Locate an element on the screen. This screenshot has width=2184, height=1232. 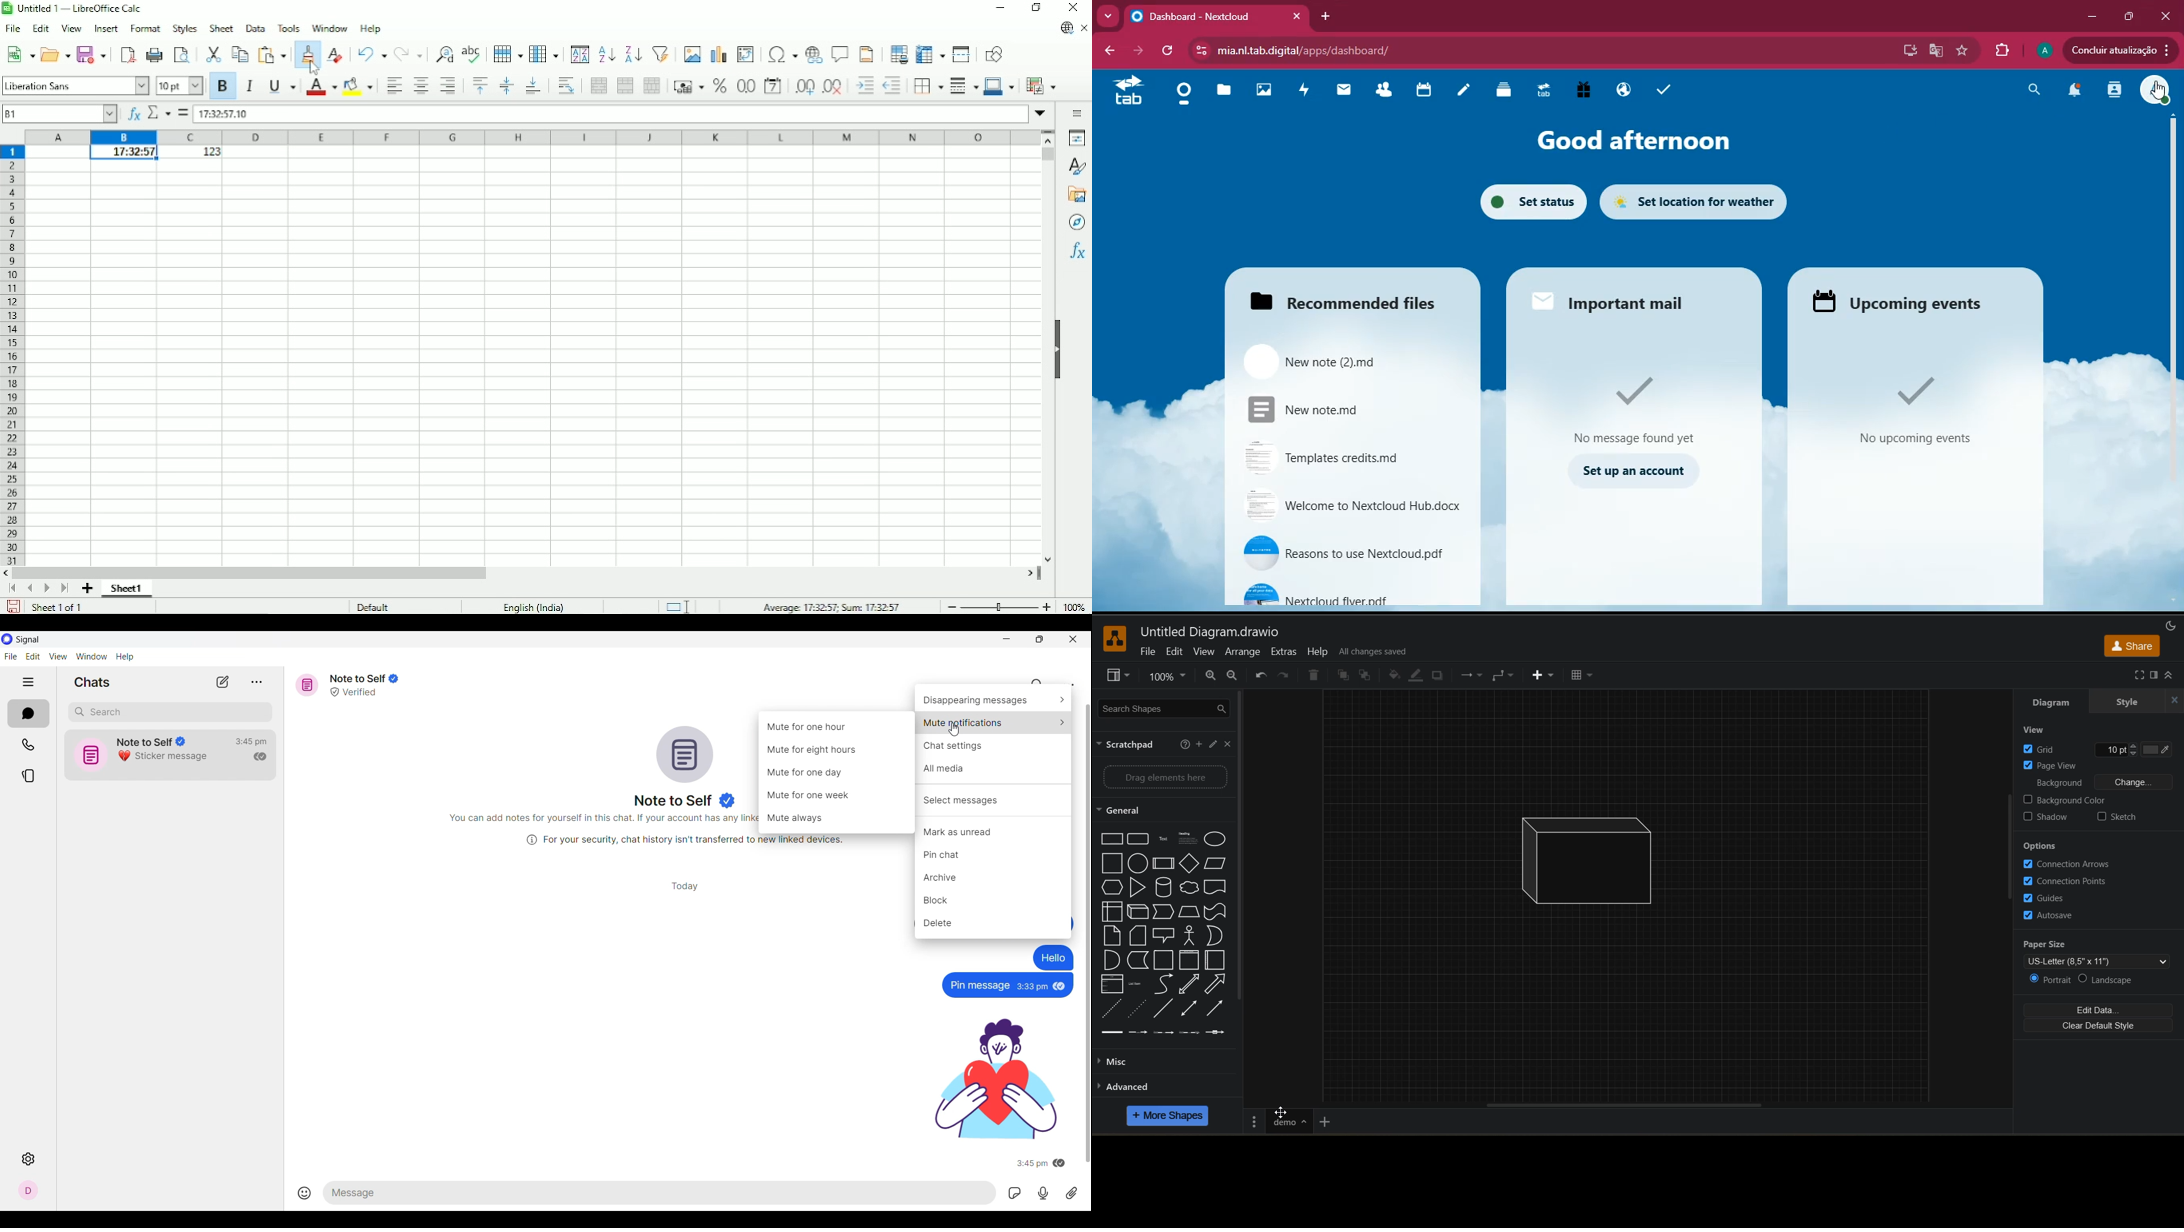
activity is located at coordinates (2112, 90).